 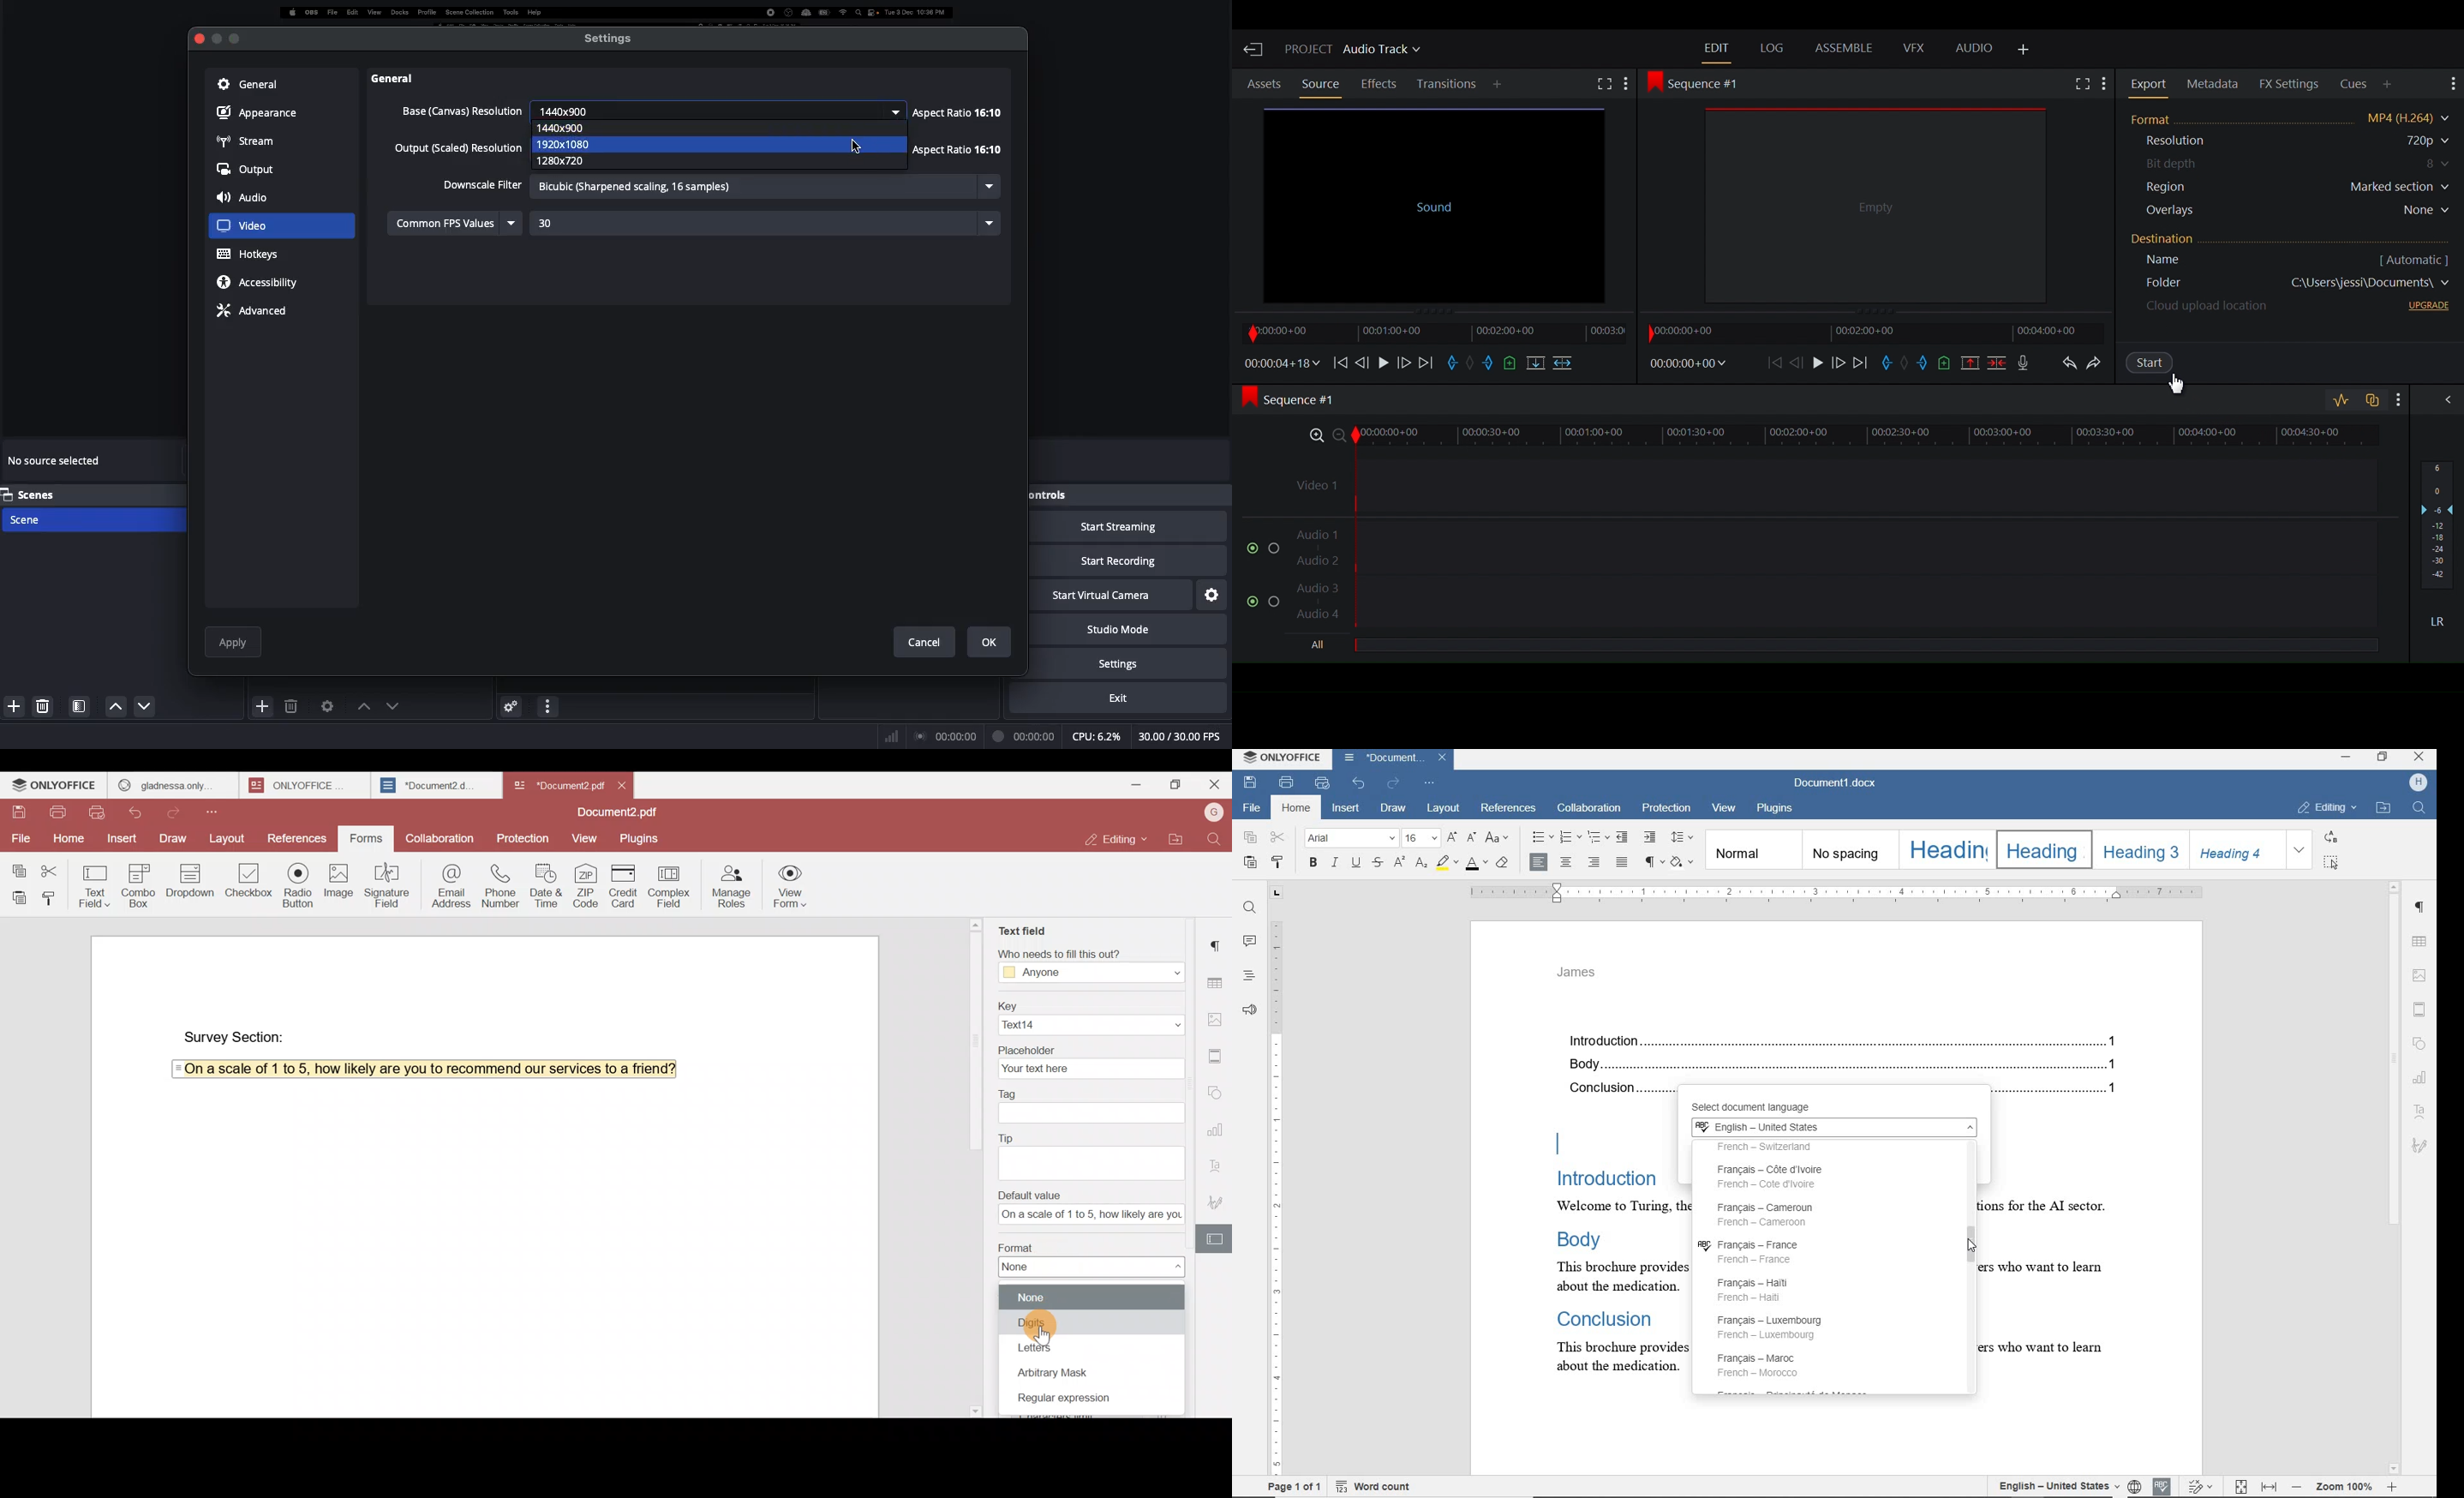 I want to click on Start streaming, so click(x=1129, y=528).